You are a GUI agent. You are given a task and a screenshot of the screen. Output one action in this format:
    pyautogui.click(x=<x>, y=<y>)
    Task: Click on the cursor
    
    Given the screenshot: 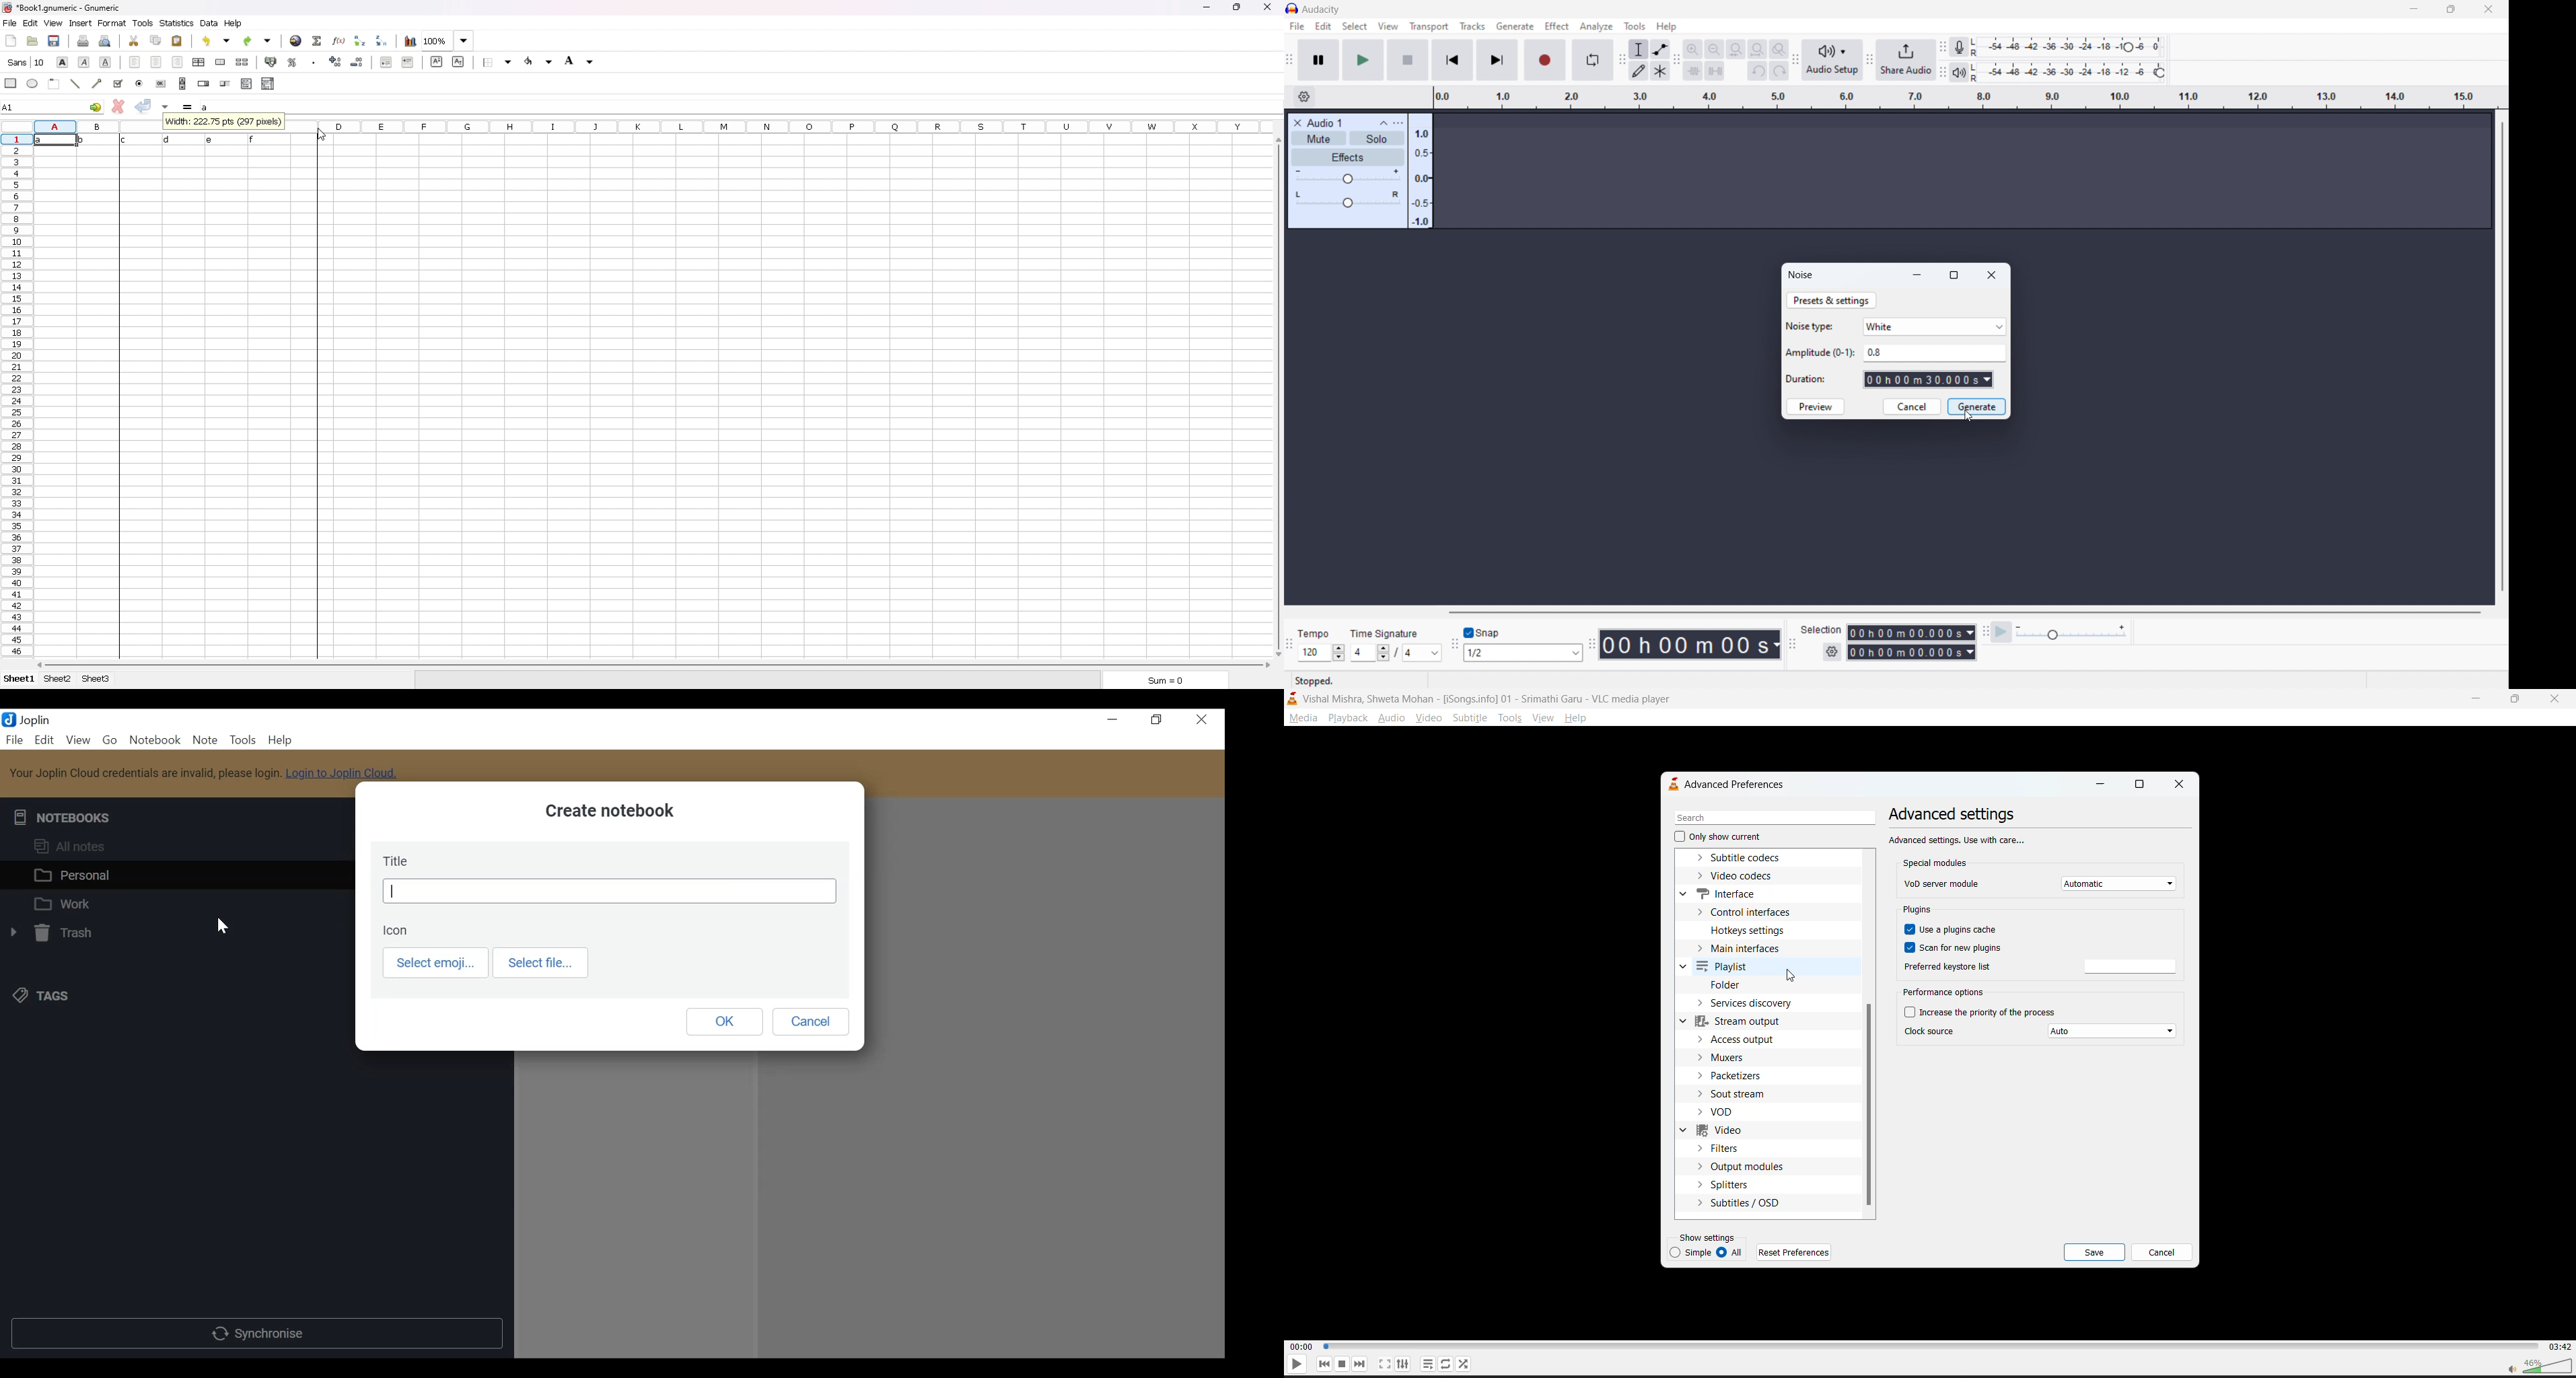 What is the action you would take?
    pyautogui.click(x=1969, y=419)
    